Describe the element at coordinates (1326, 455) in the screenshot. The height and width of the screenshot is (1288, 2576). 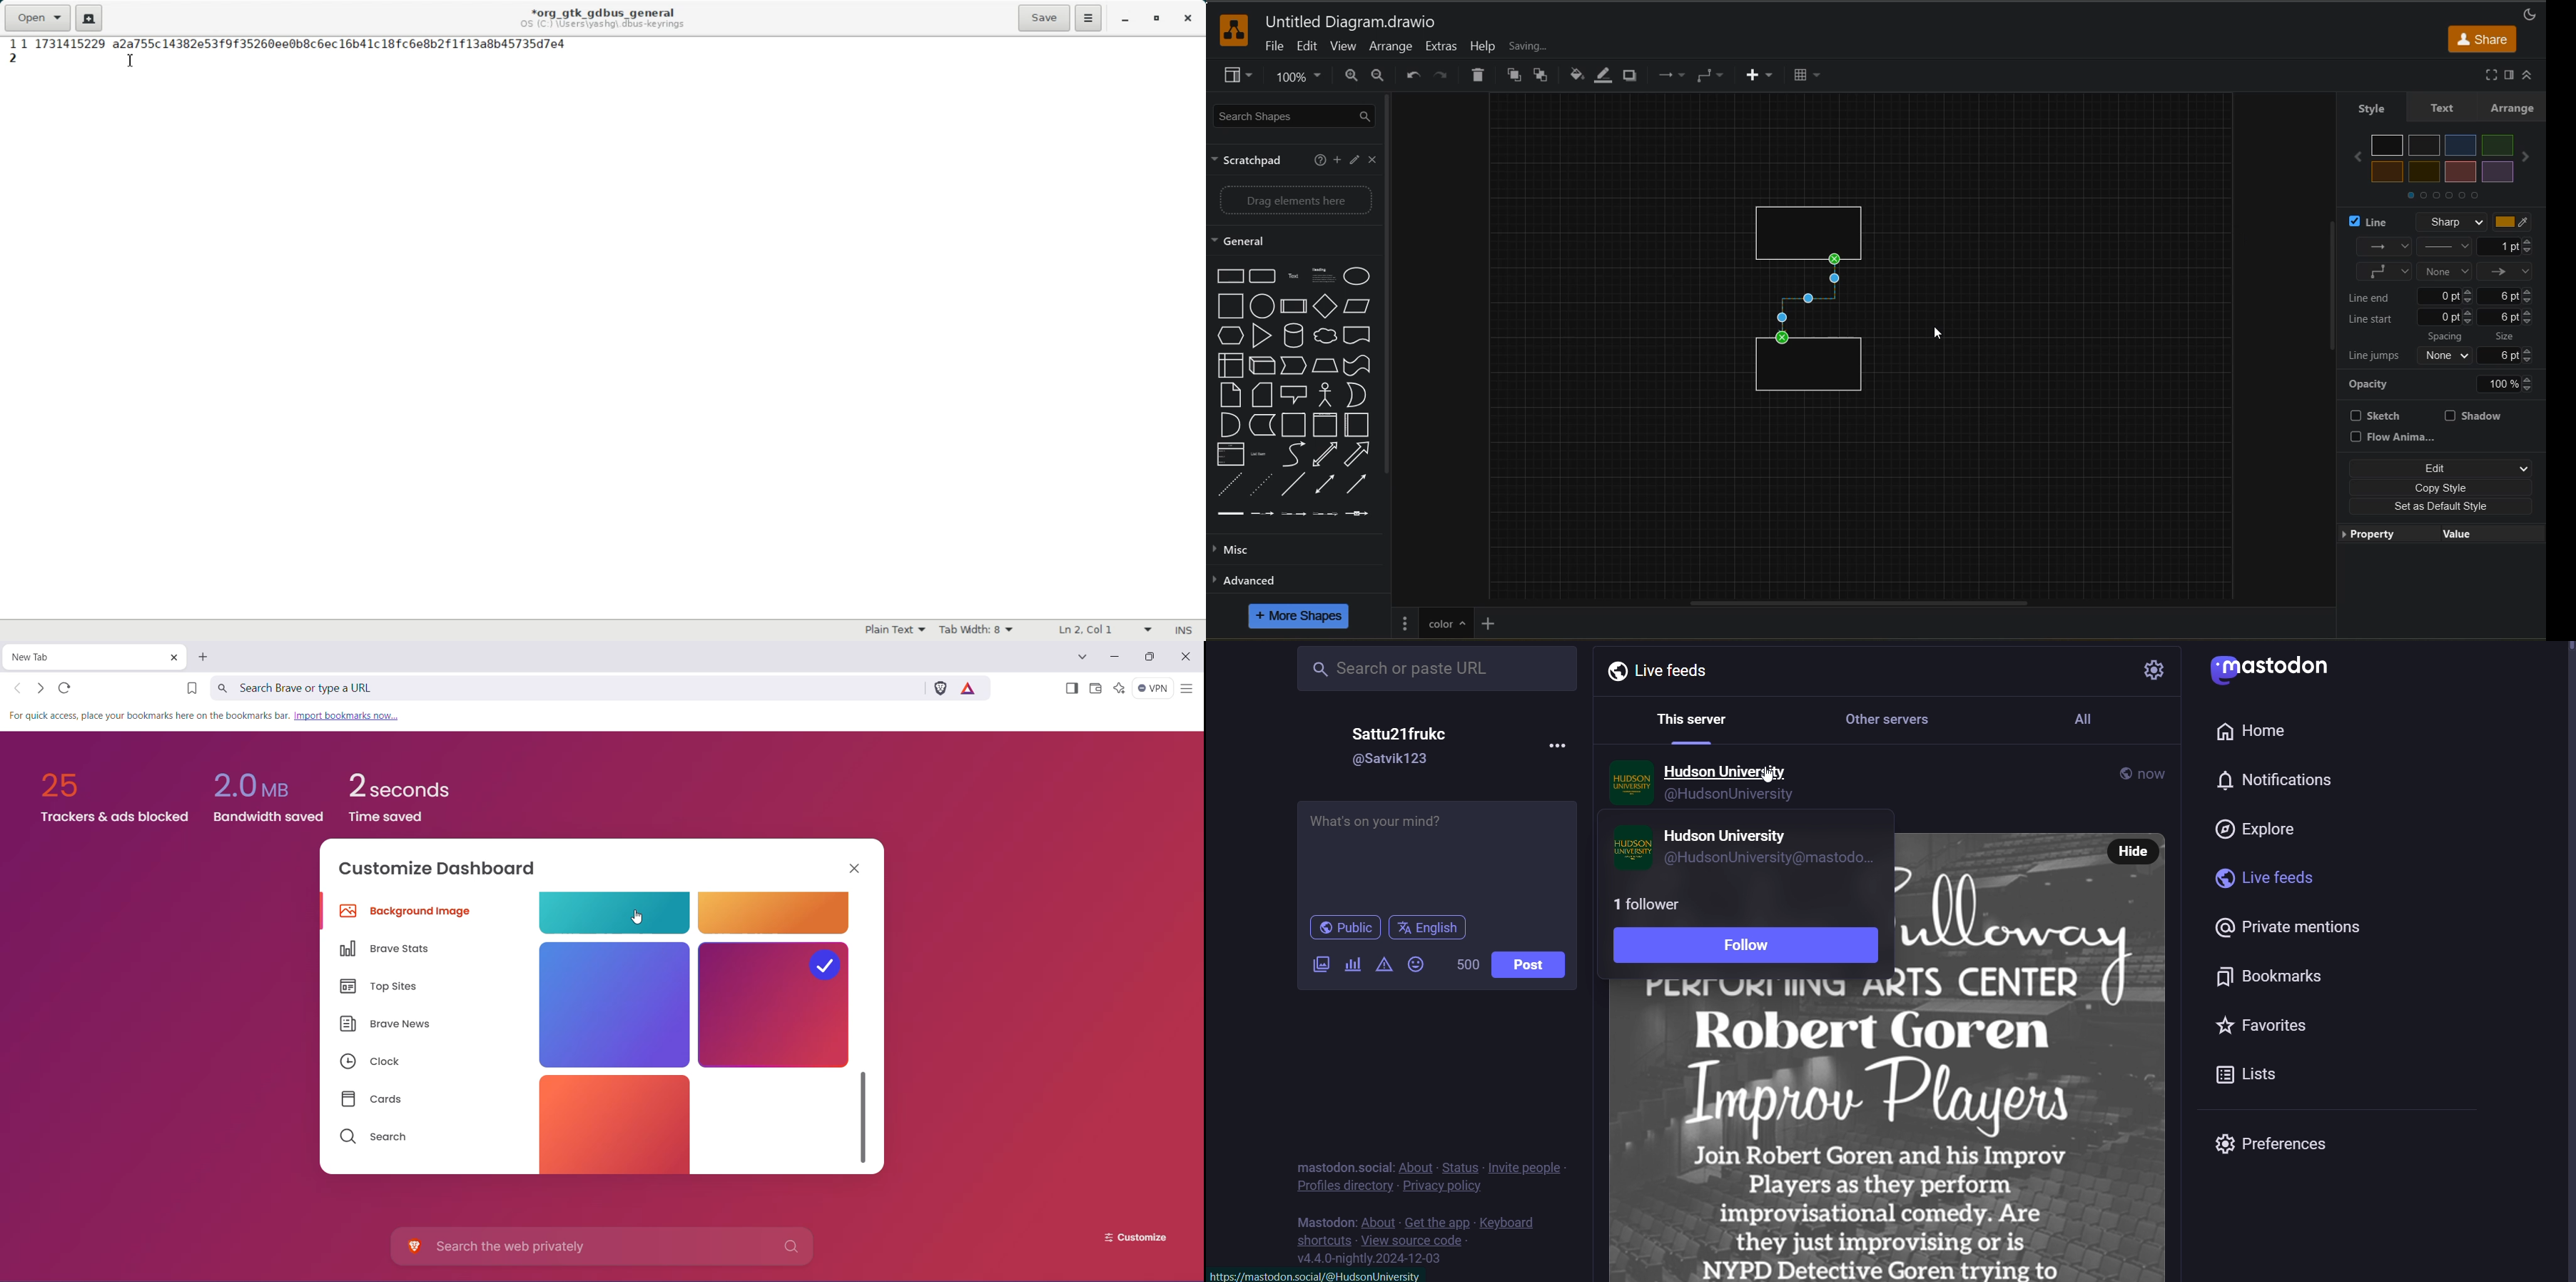
I see `Bidirectional Arrow` at that location.